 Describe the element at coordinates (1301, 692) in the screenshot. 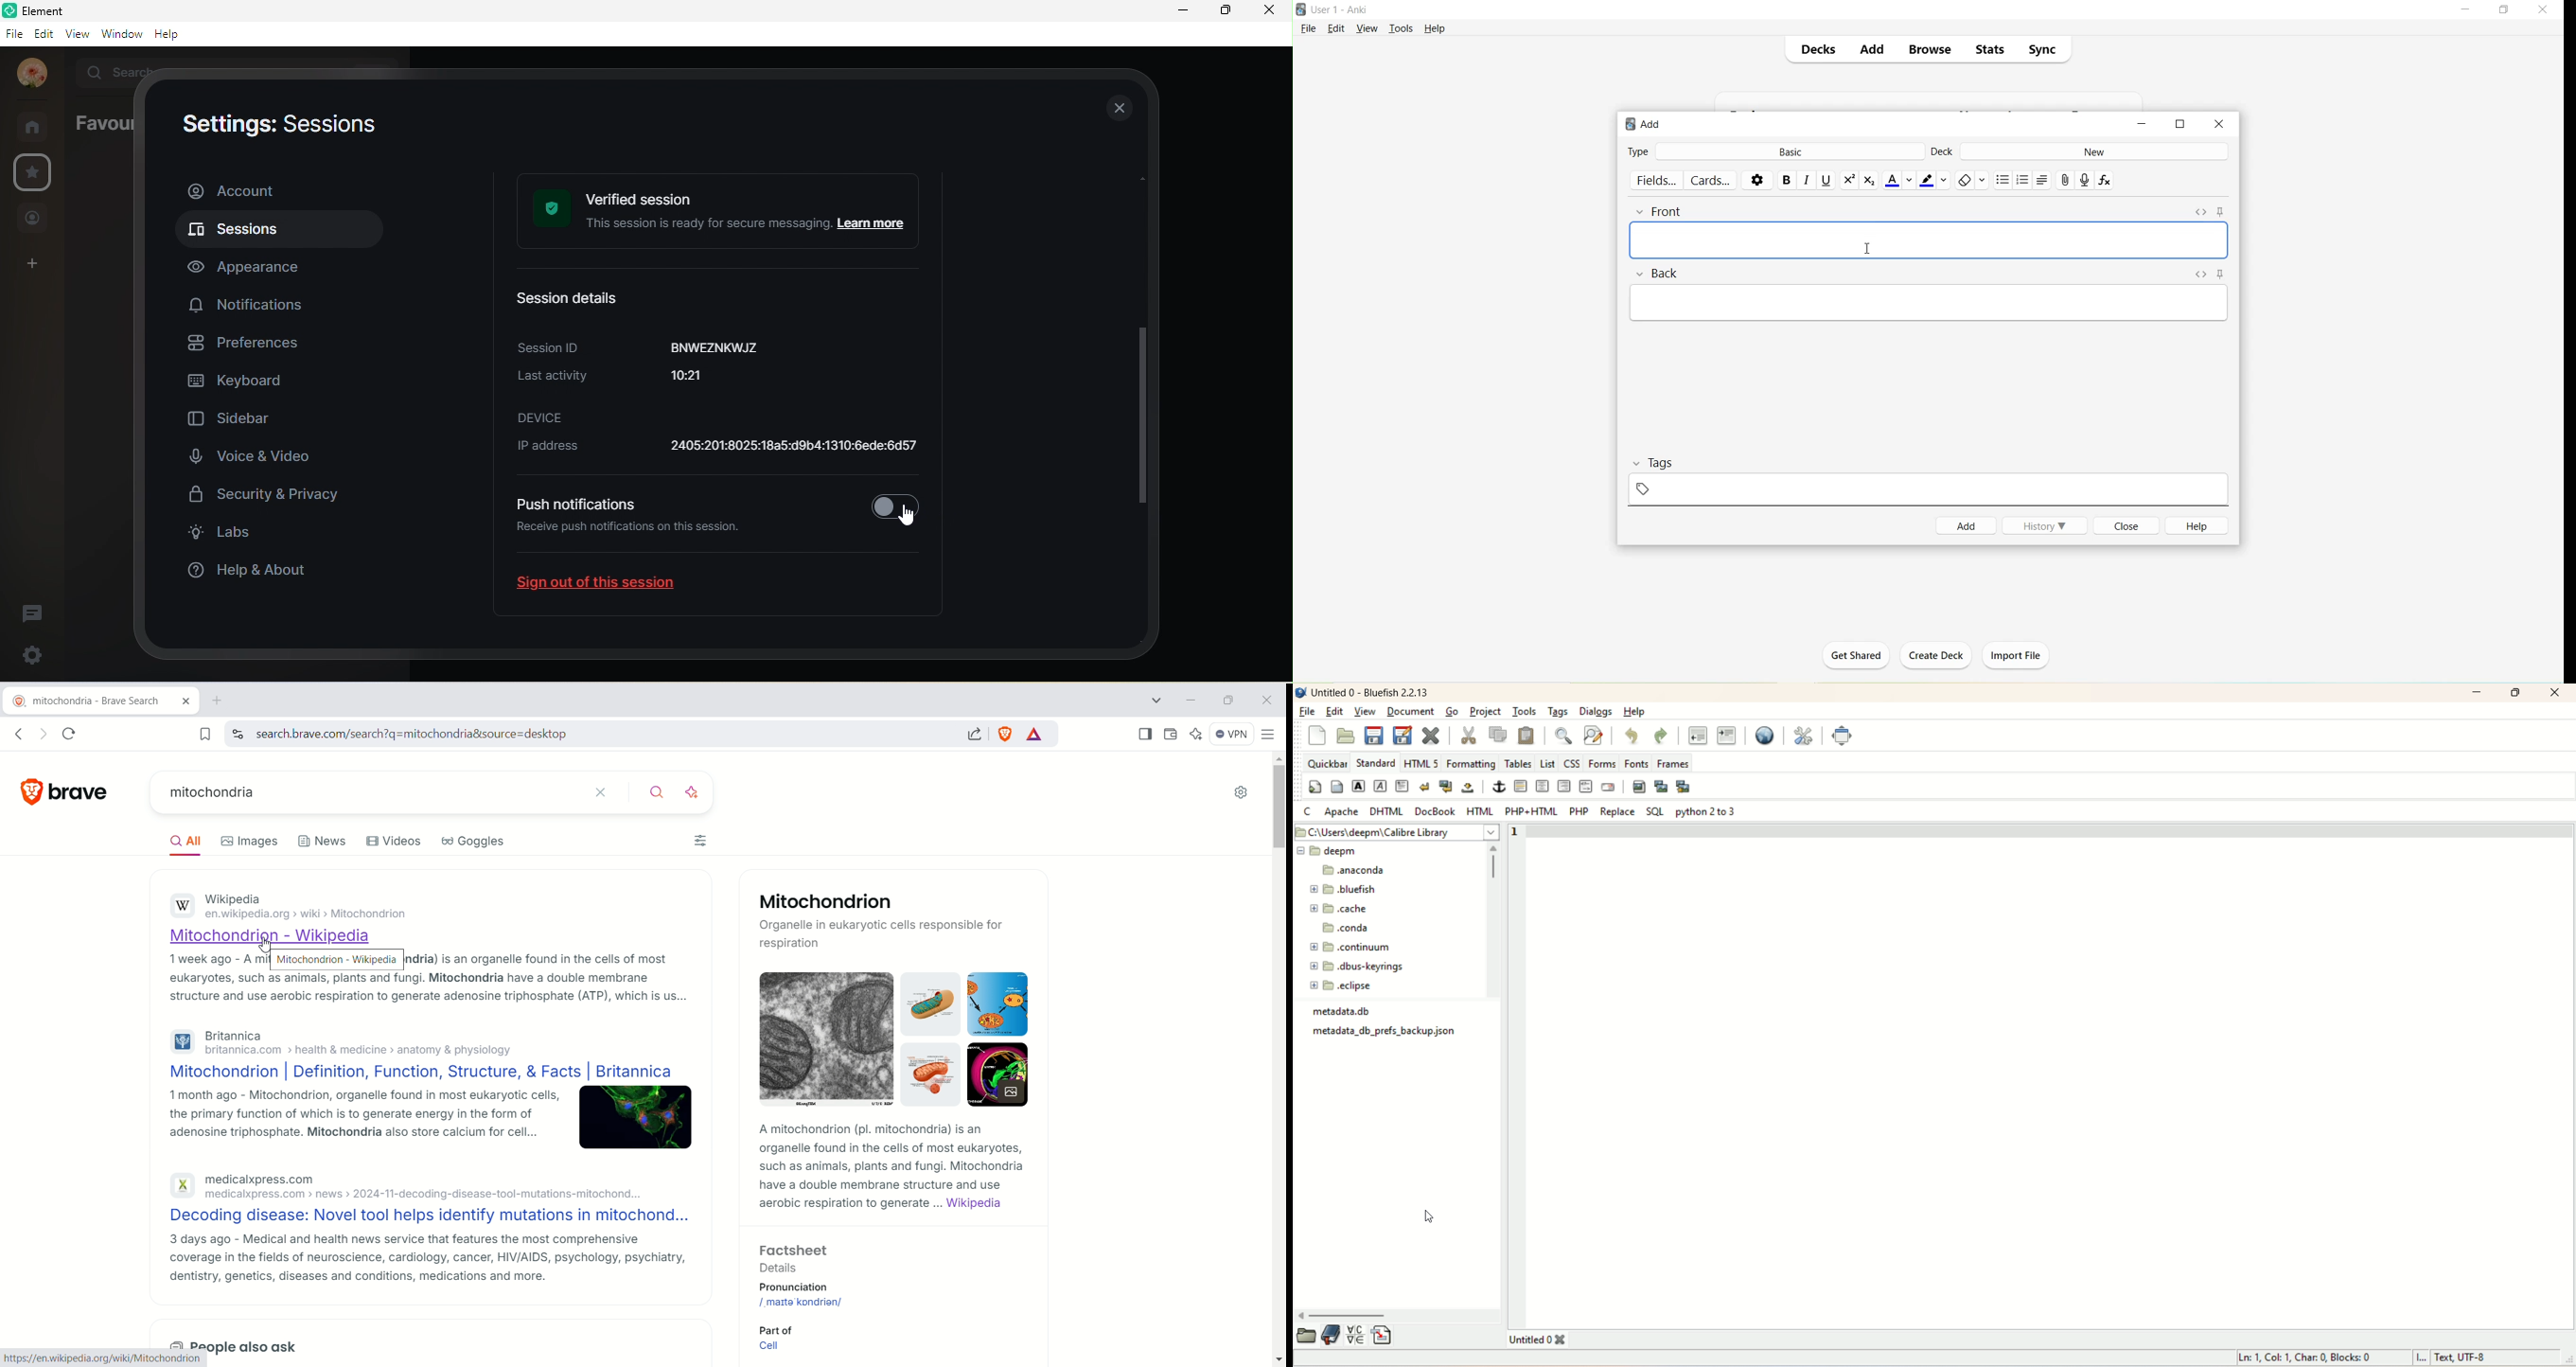

I see `logo` at that location.